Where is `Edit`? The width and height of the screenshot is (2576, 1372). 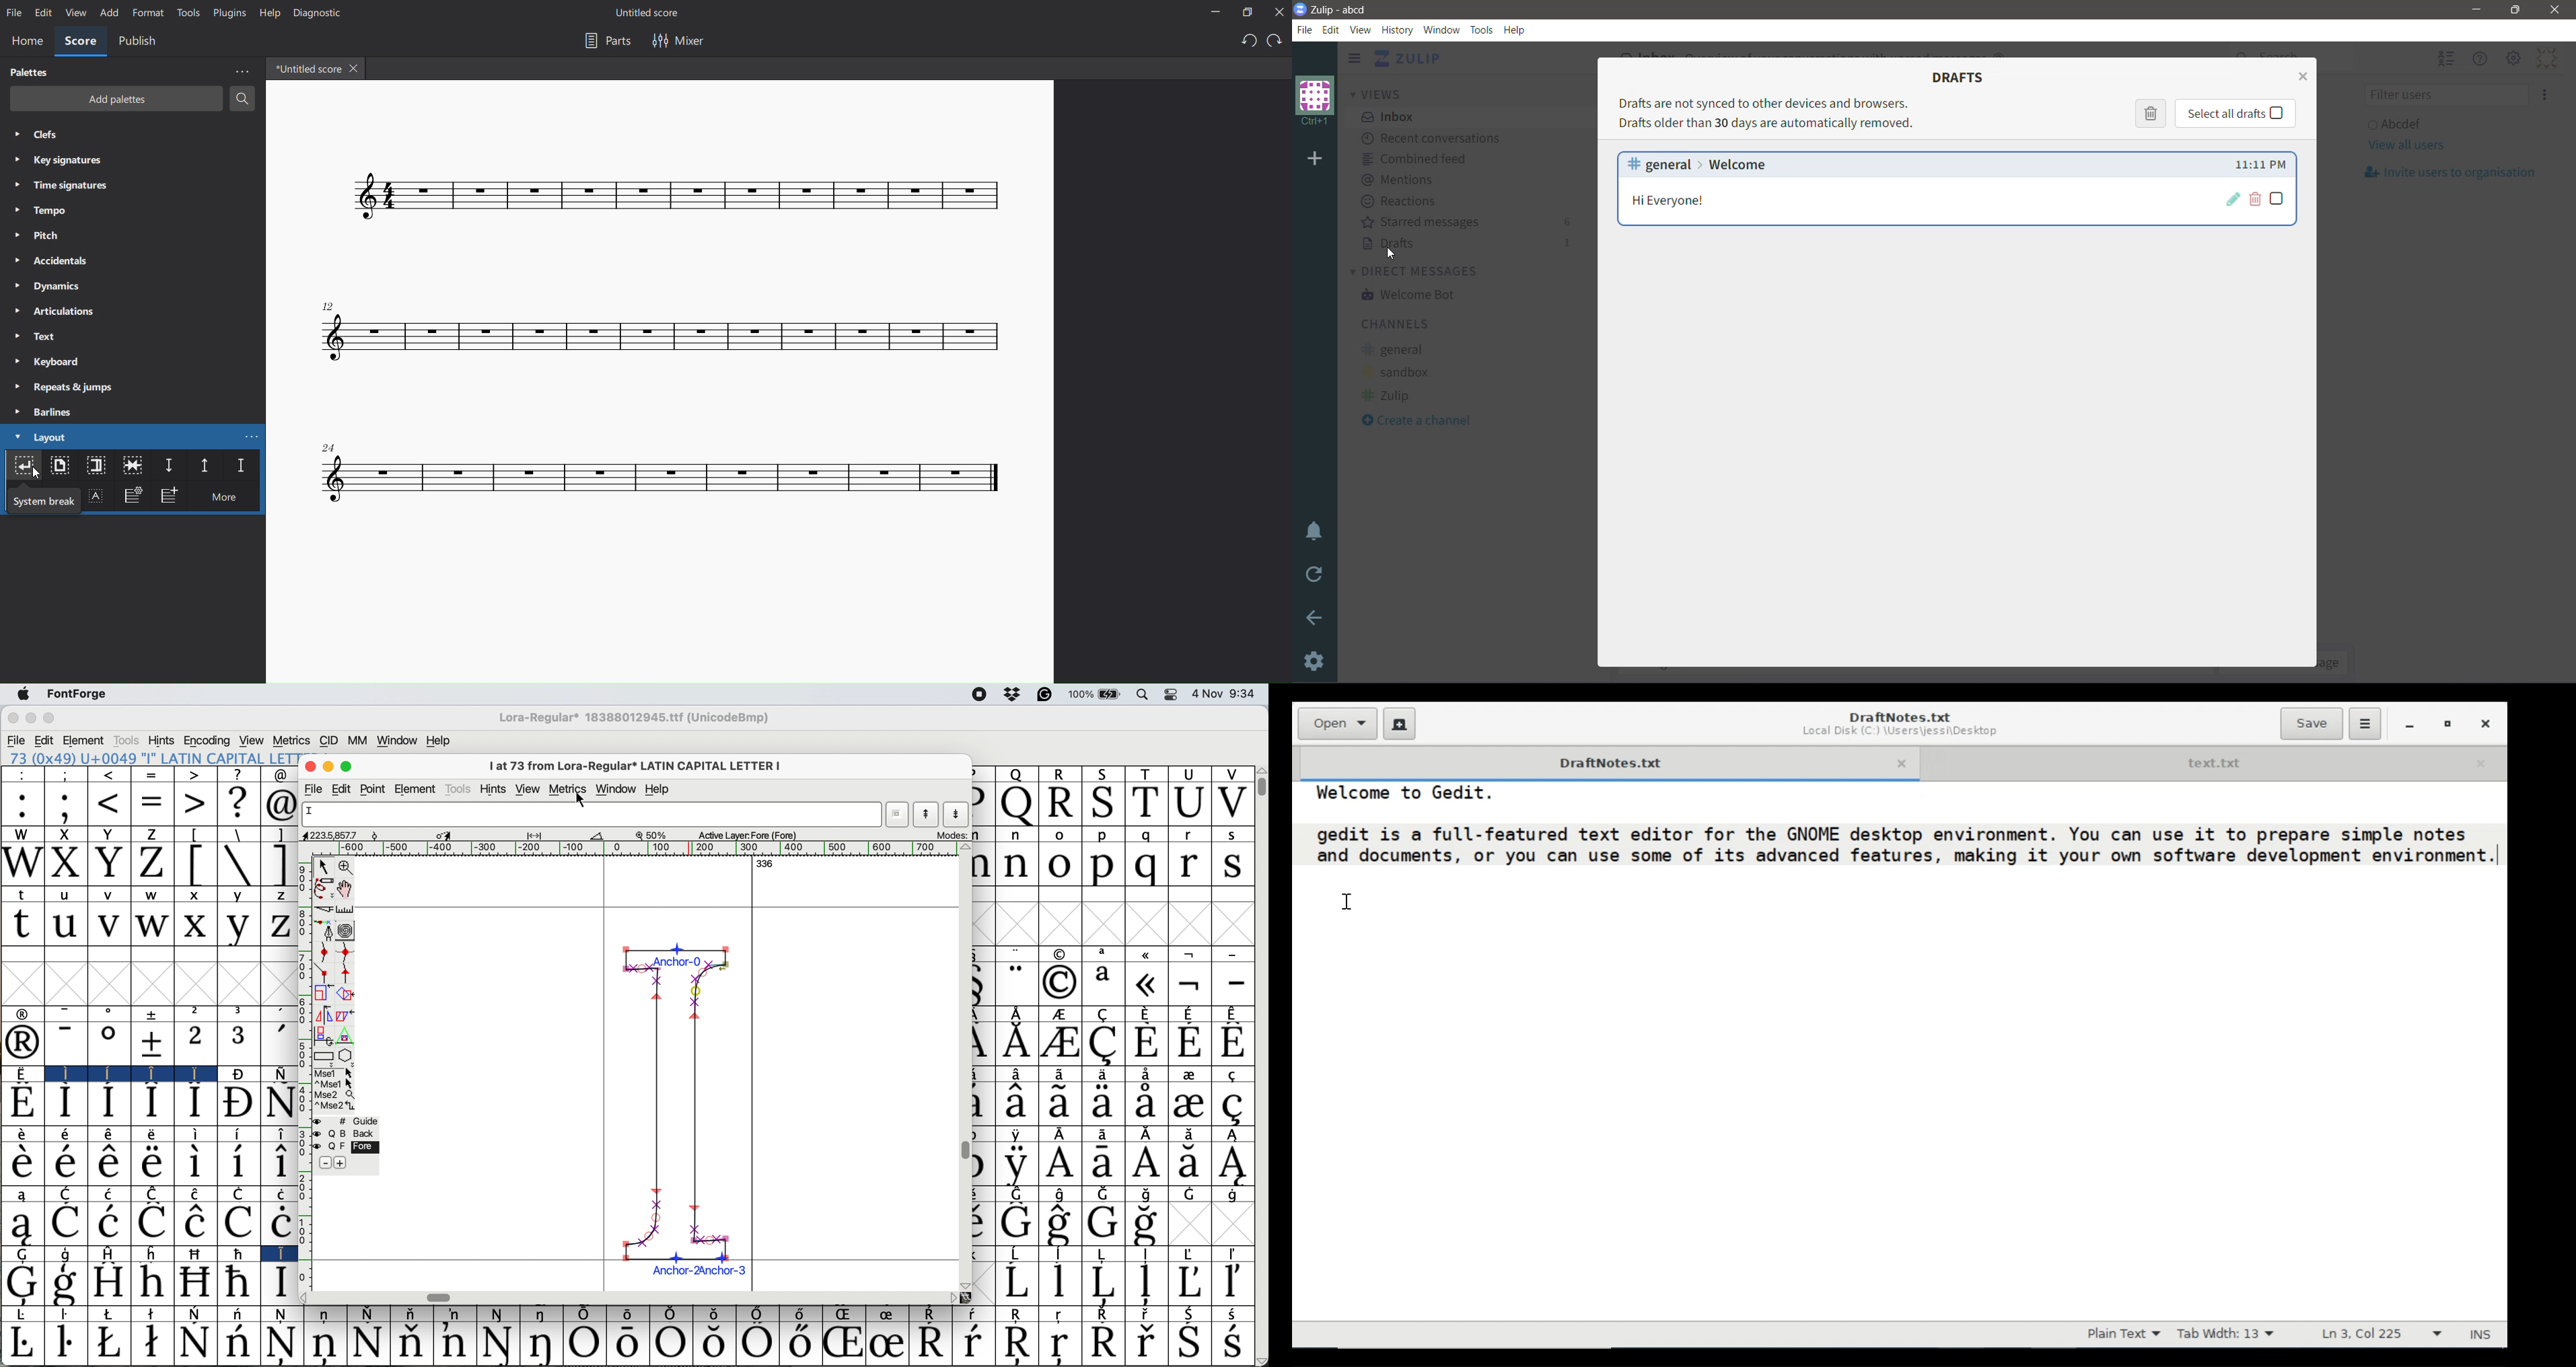
Edit is located at coordinates (1332, 29).